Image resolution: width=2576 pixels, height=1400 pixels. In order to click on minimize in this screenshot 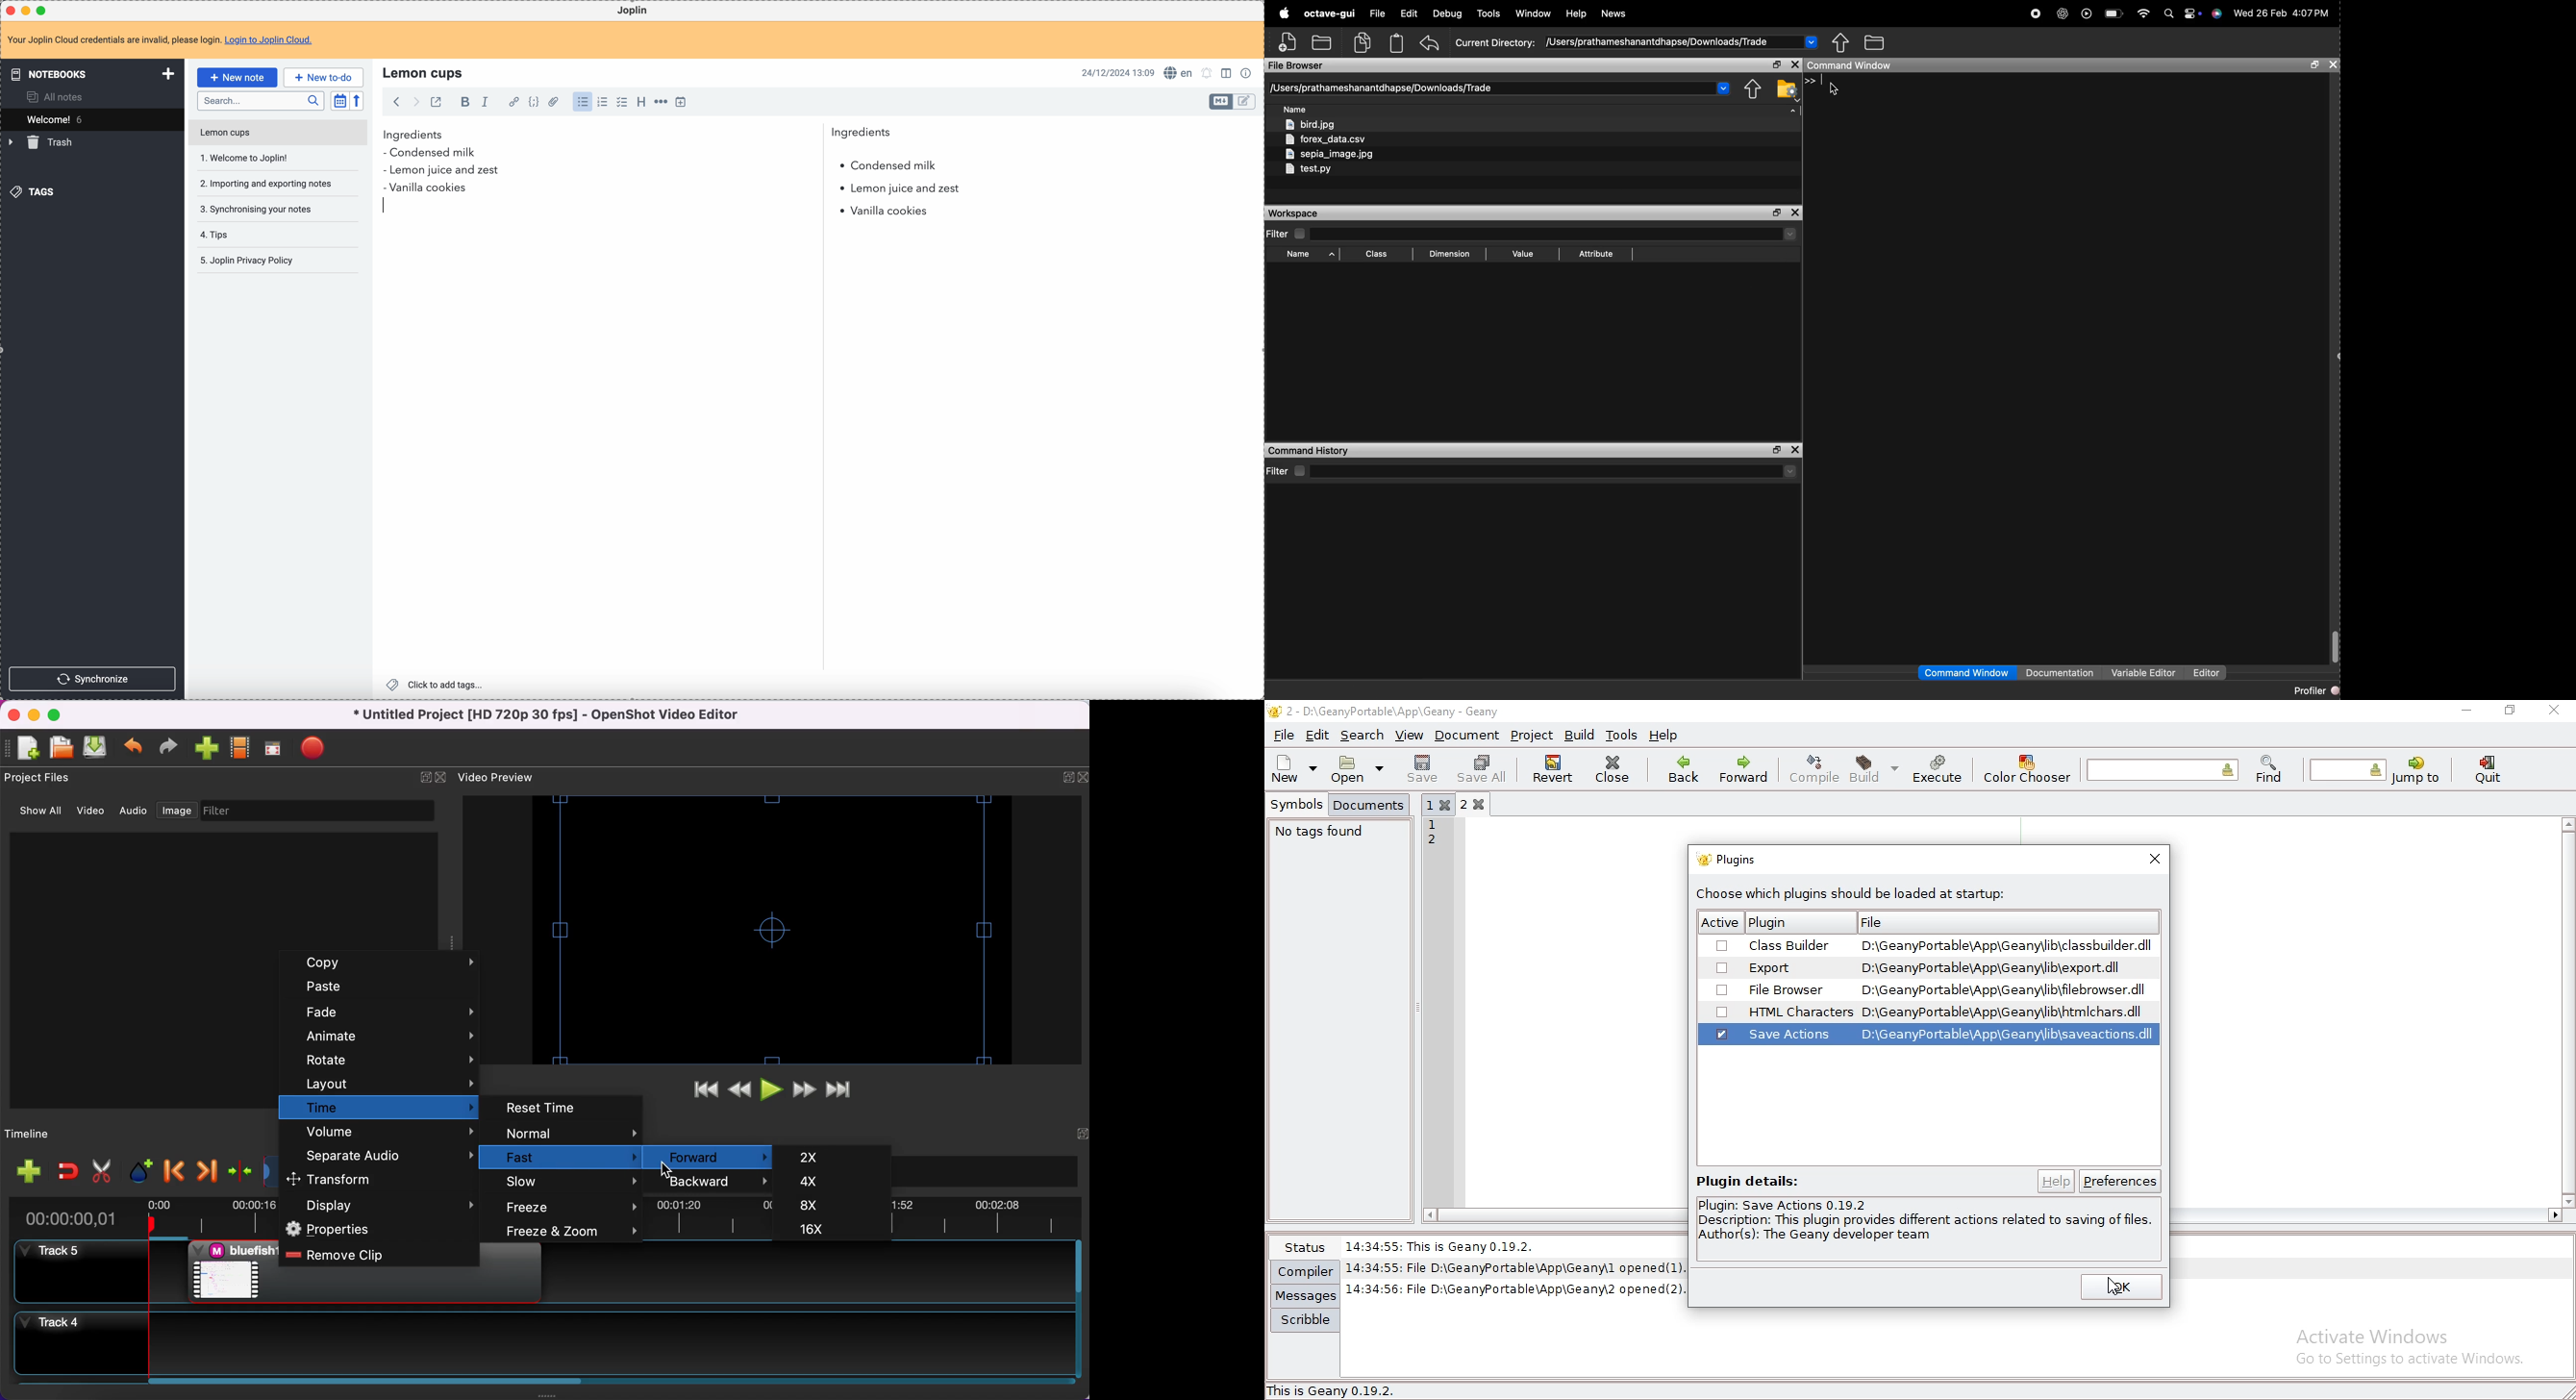, I will do `click(28, 12)`.